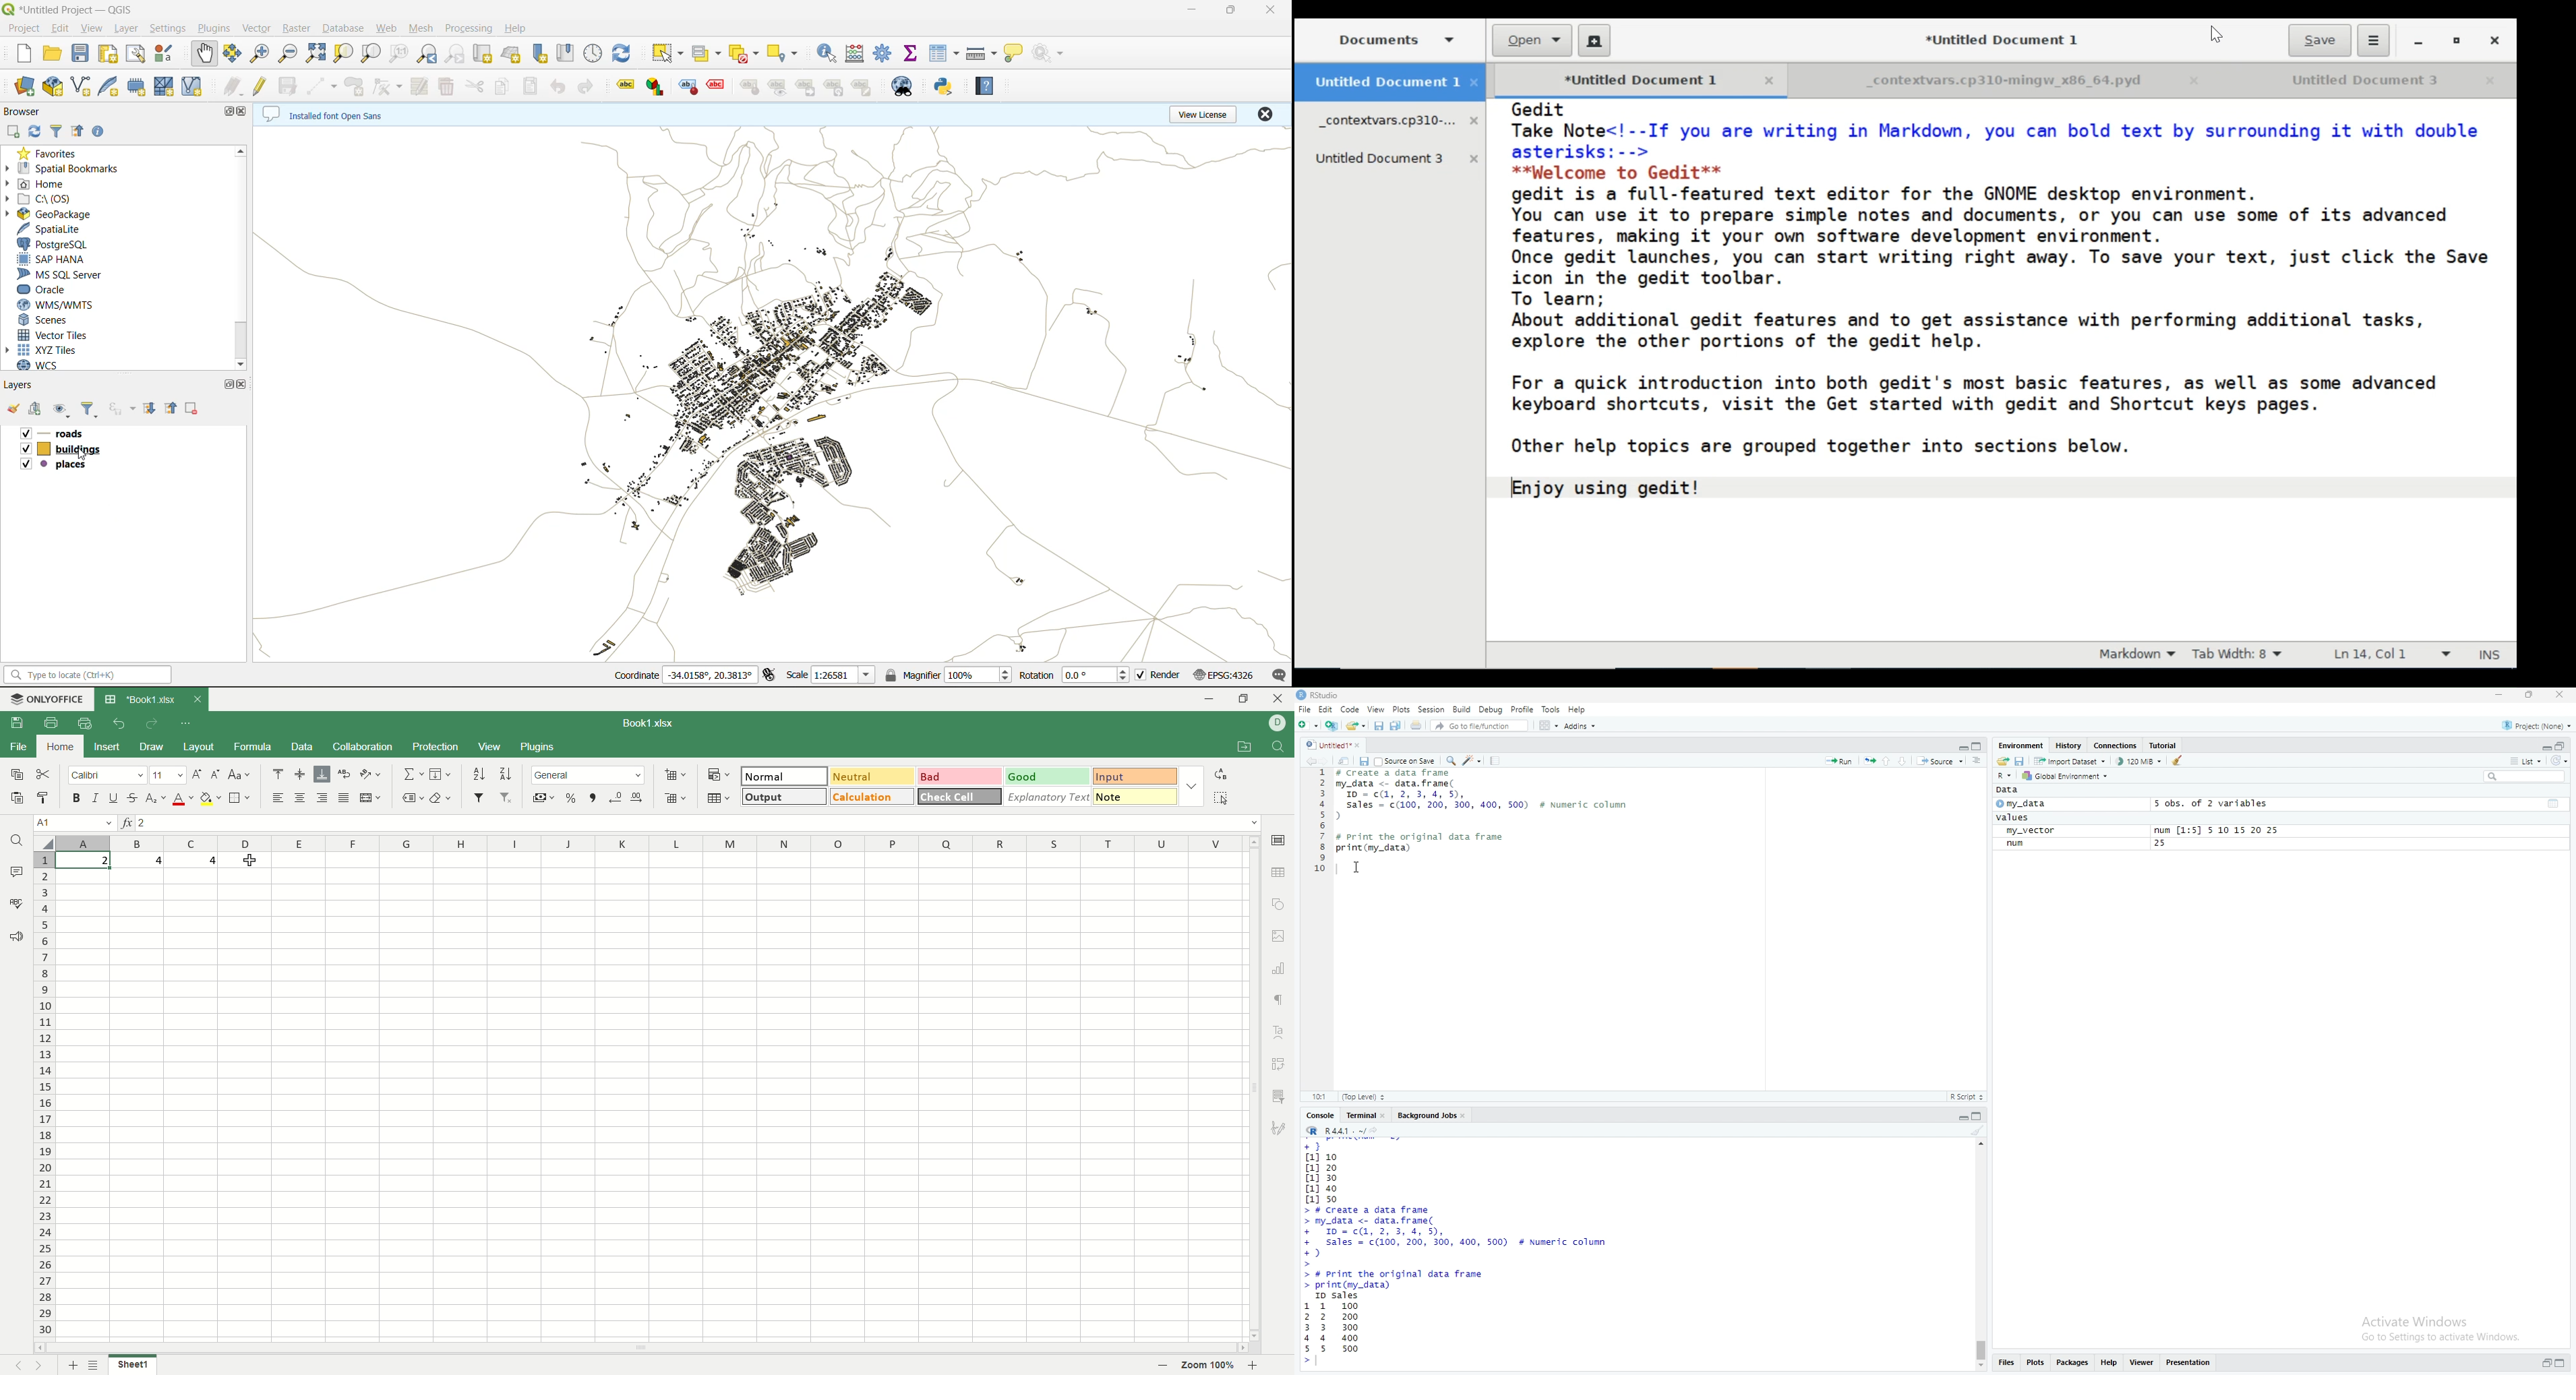 Image resolution: width=2576 pixels, height=1400 pixels. I want to click on sheet1, so click(132, 1364).